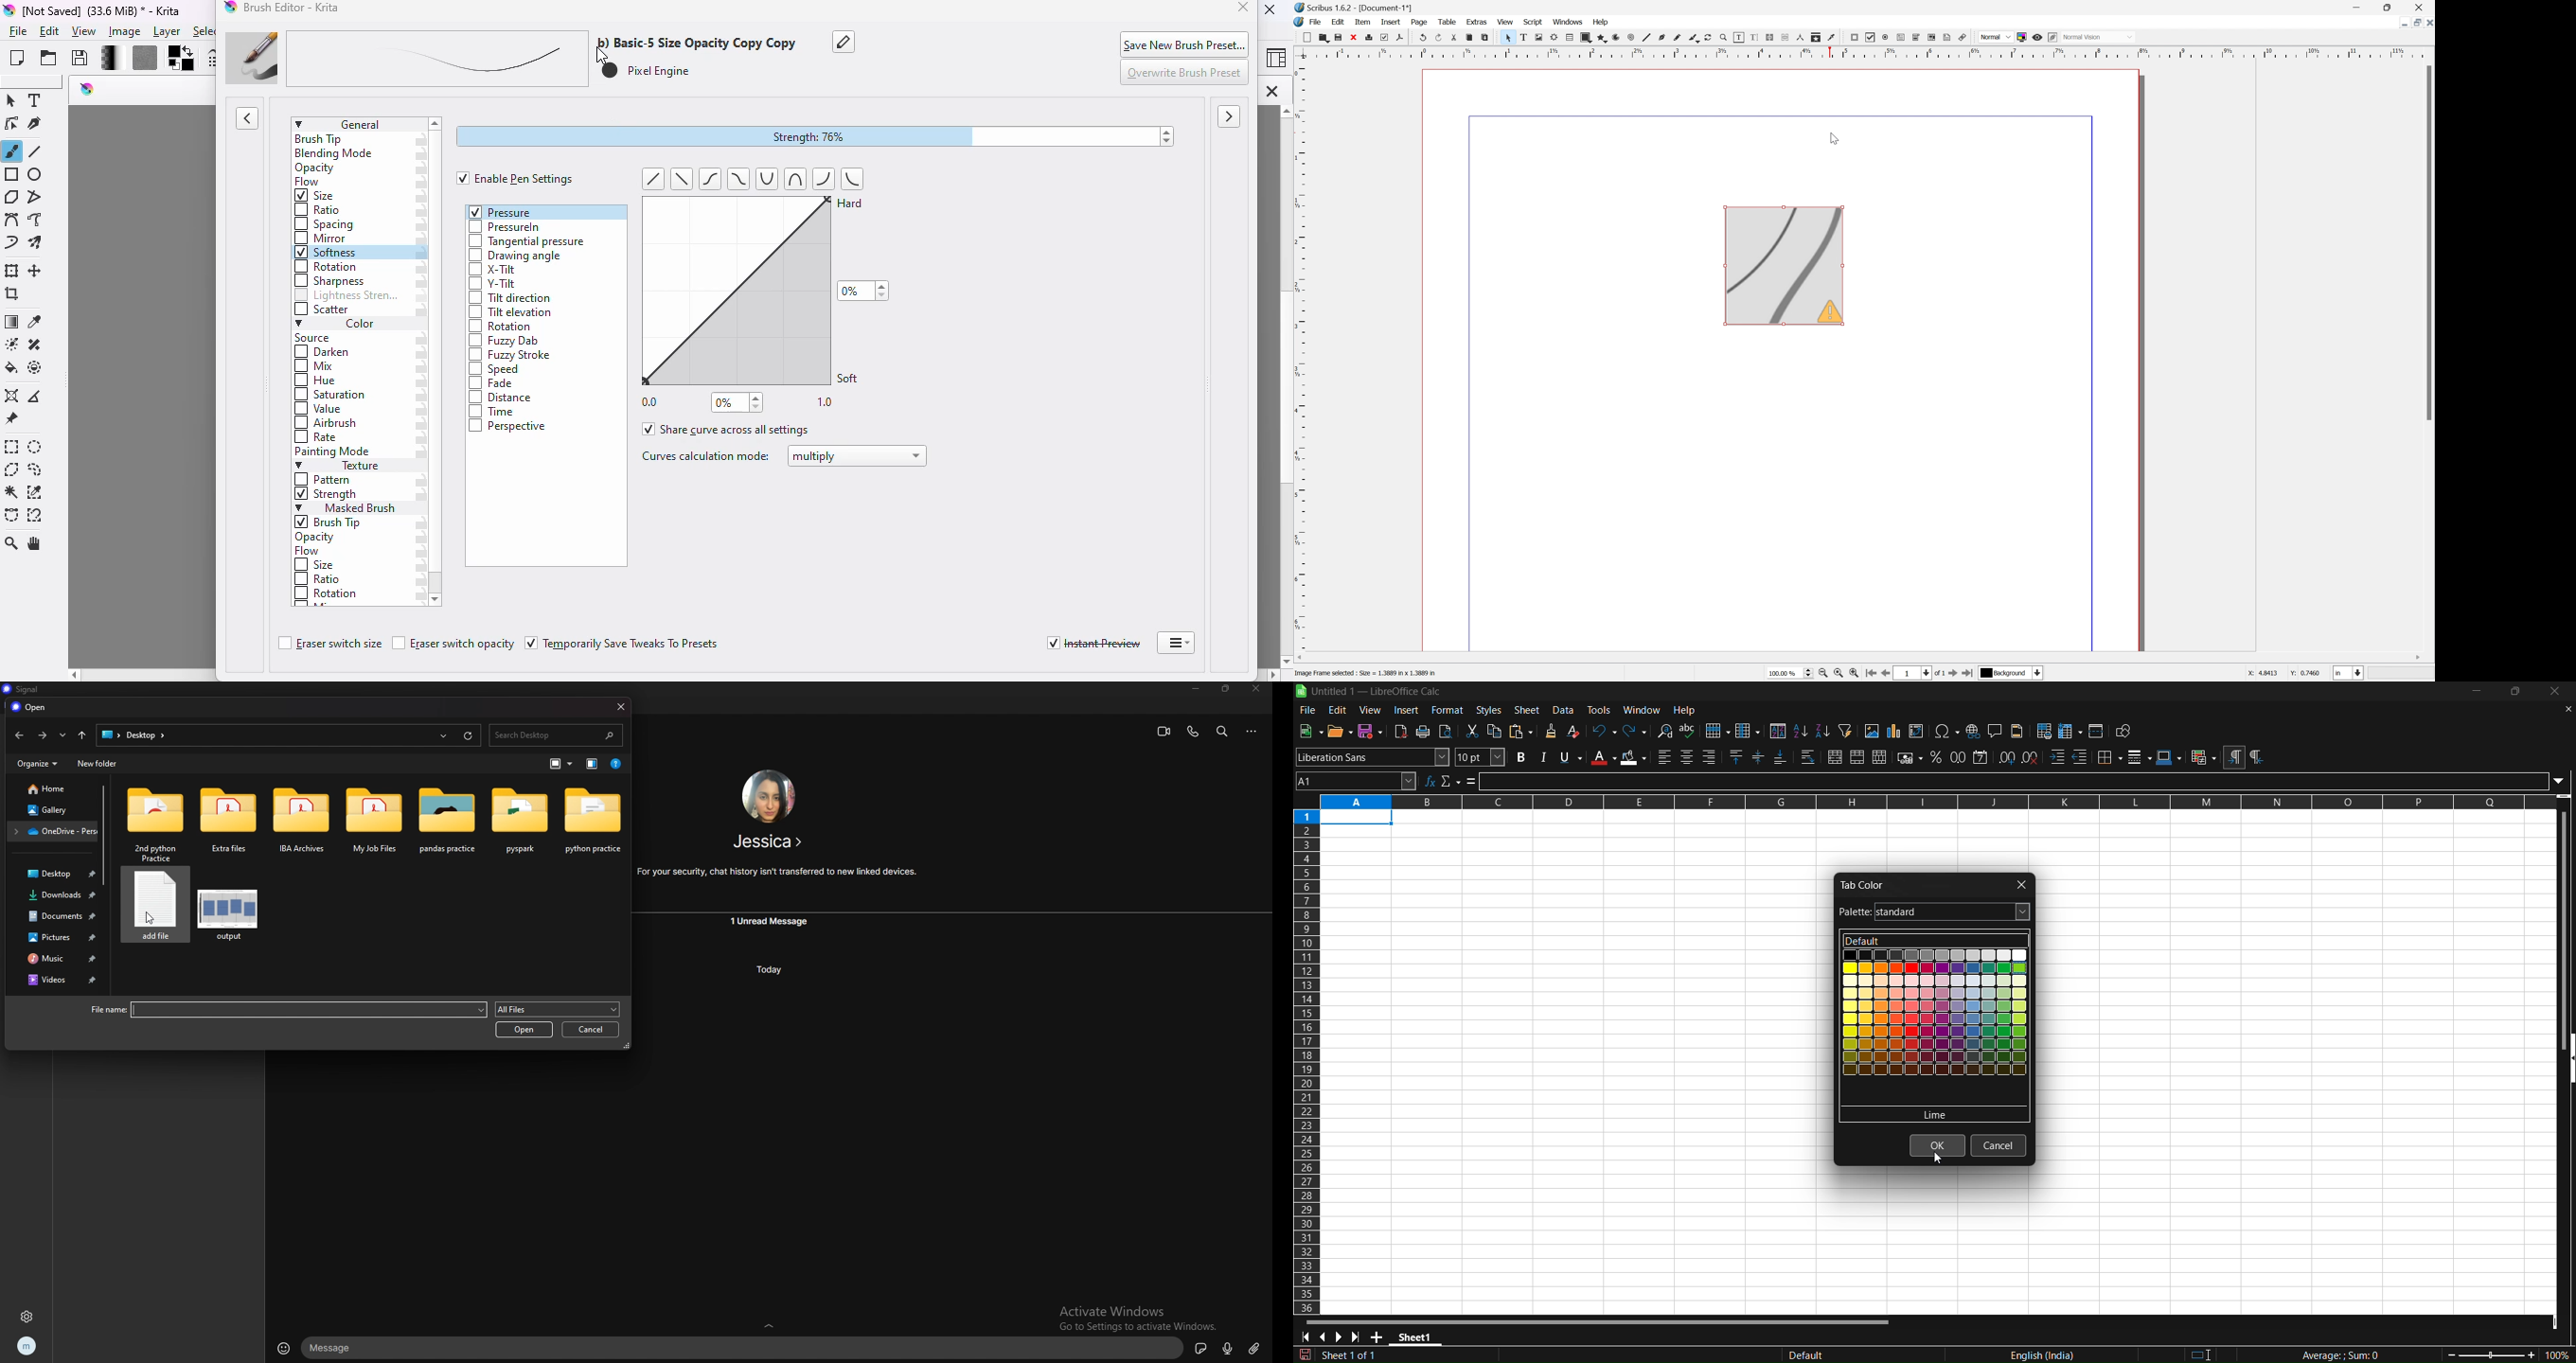 The width and height of the screenshot is (2576, 1372). I want to click on Image frame, so click(1542, 36).